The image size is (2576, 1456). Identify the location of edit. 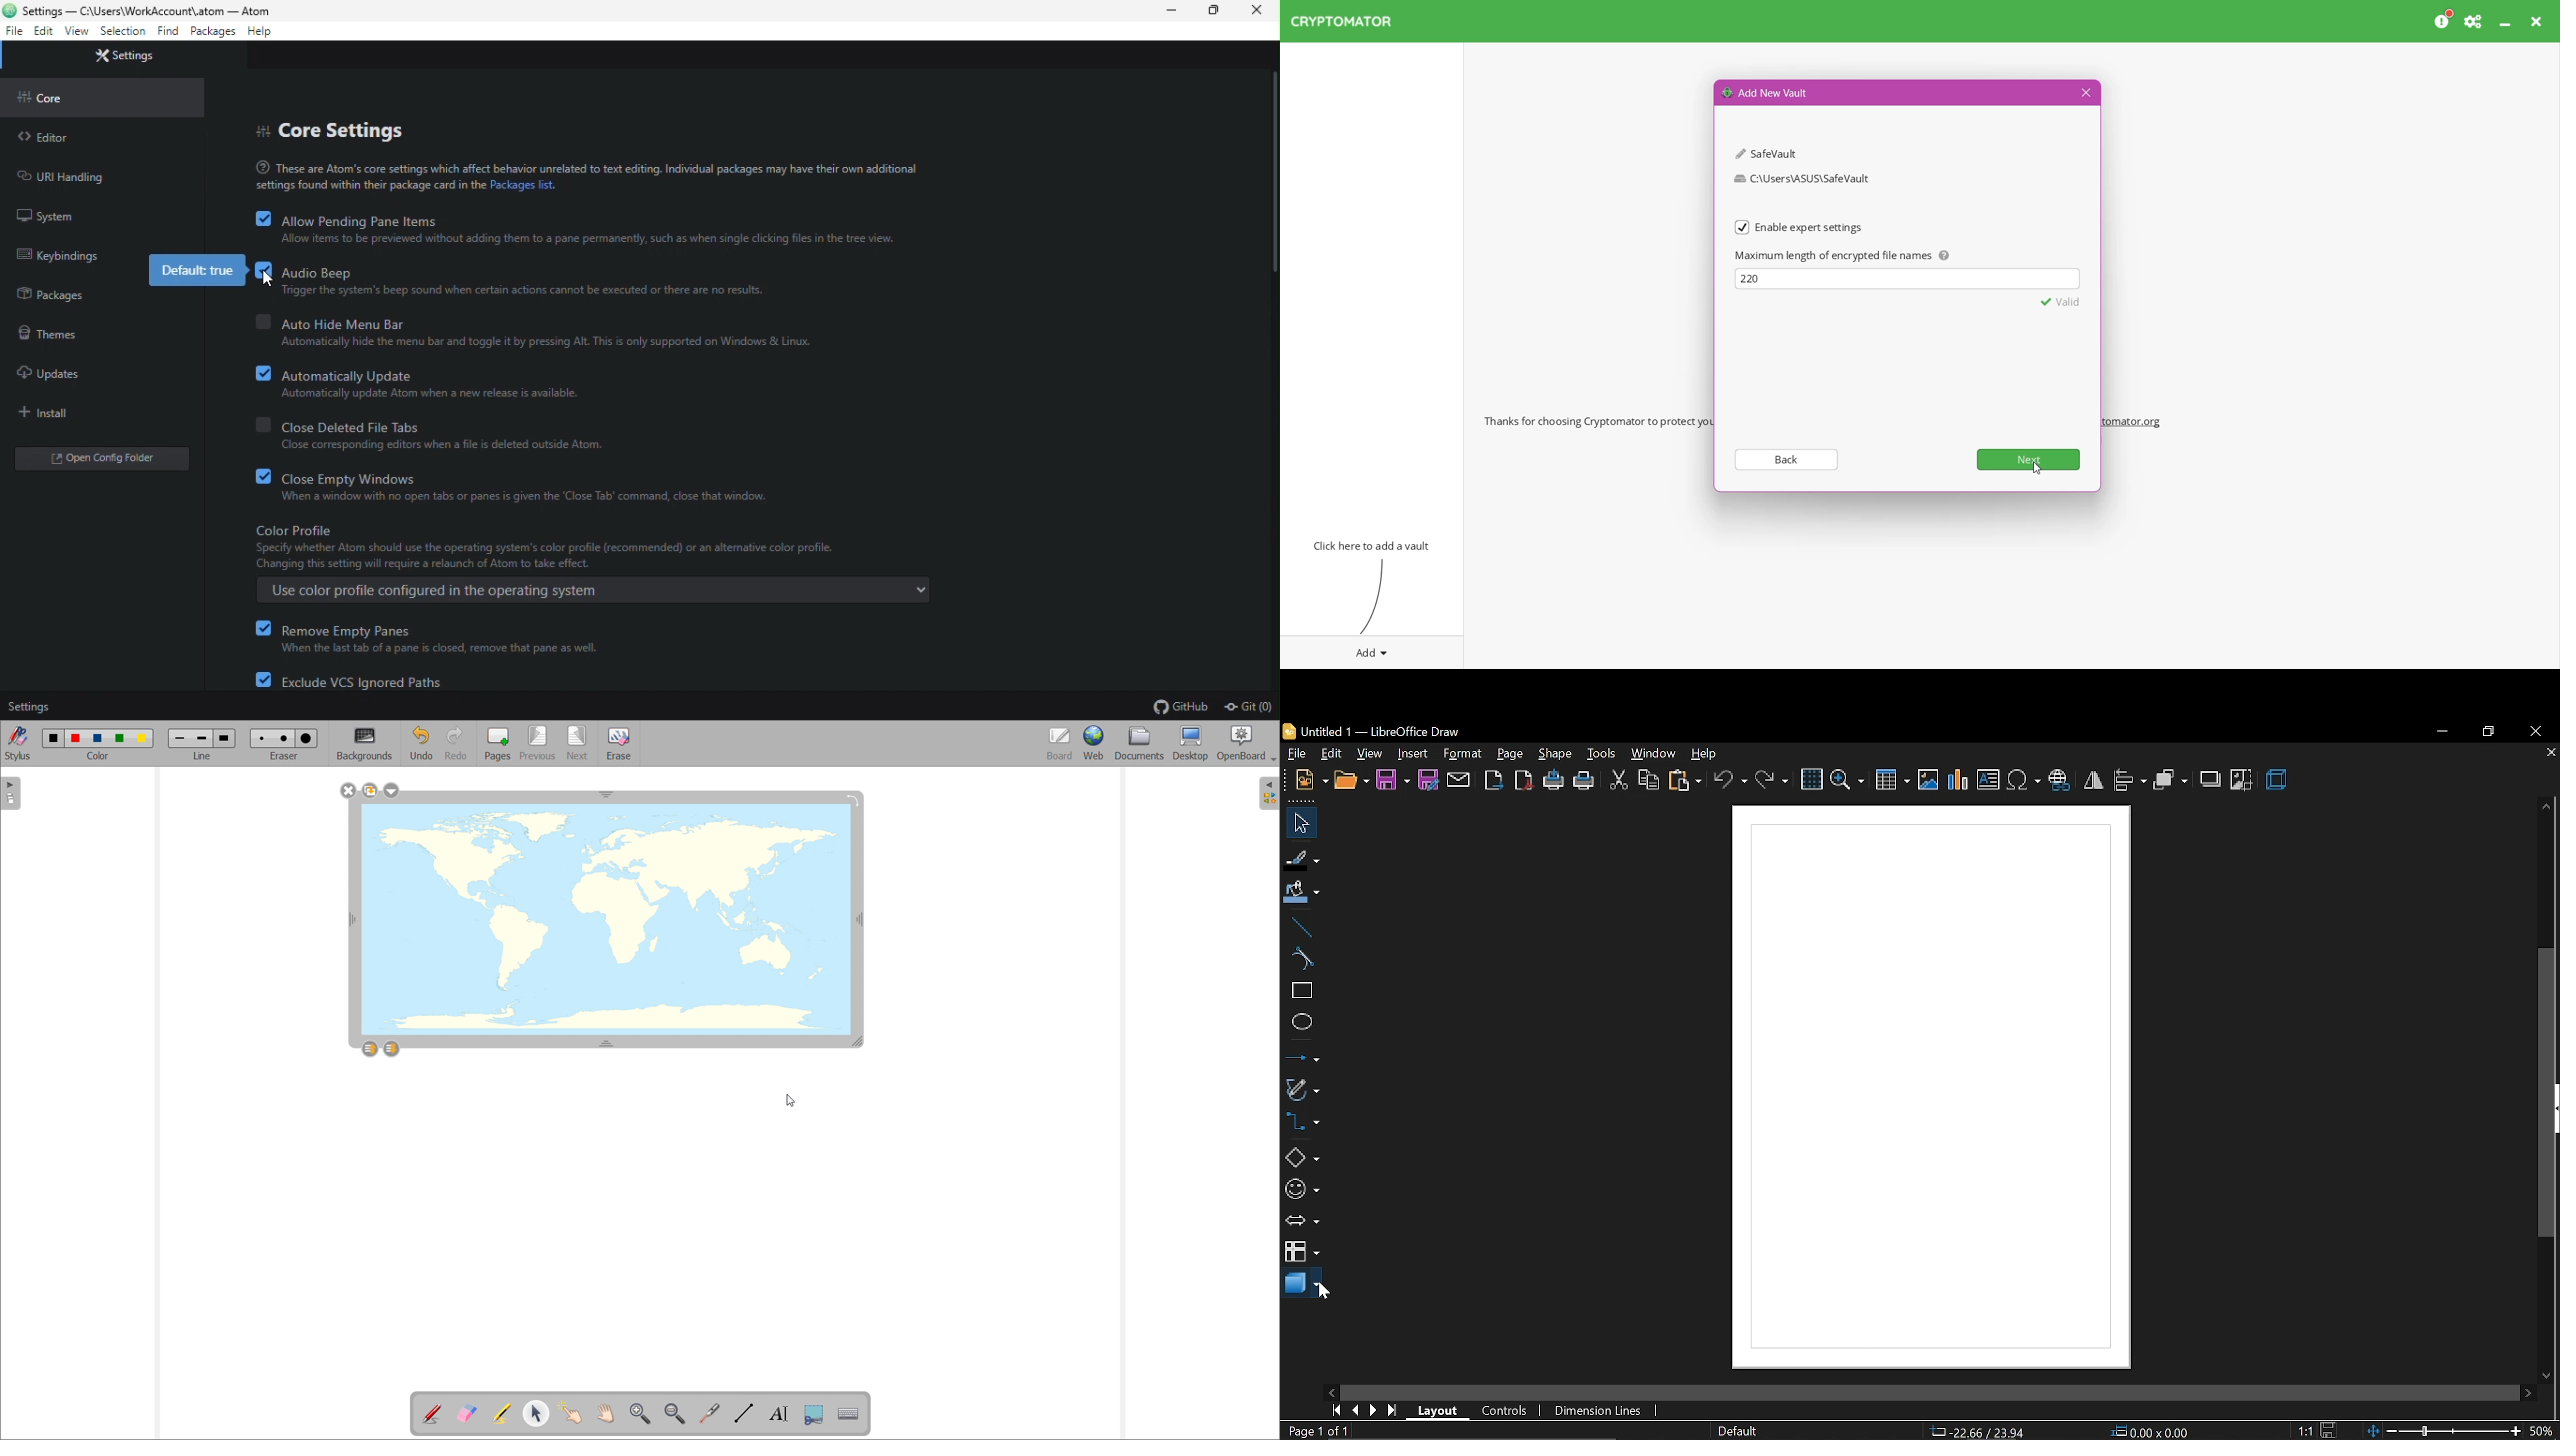
(1332, 753).